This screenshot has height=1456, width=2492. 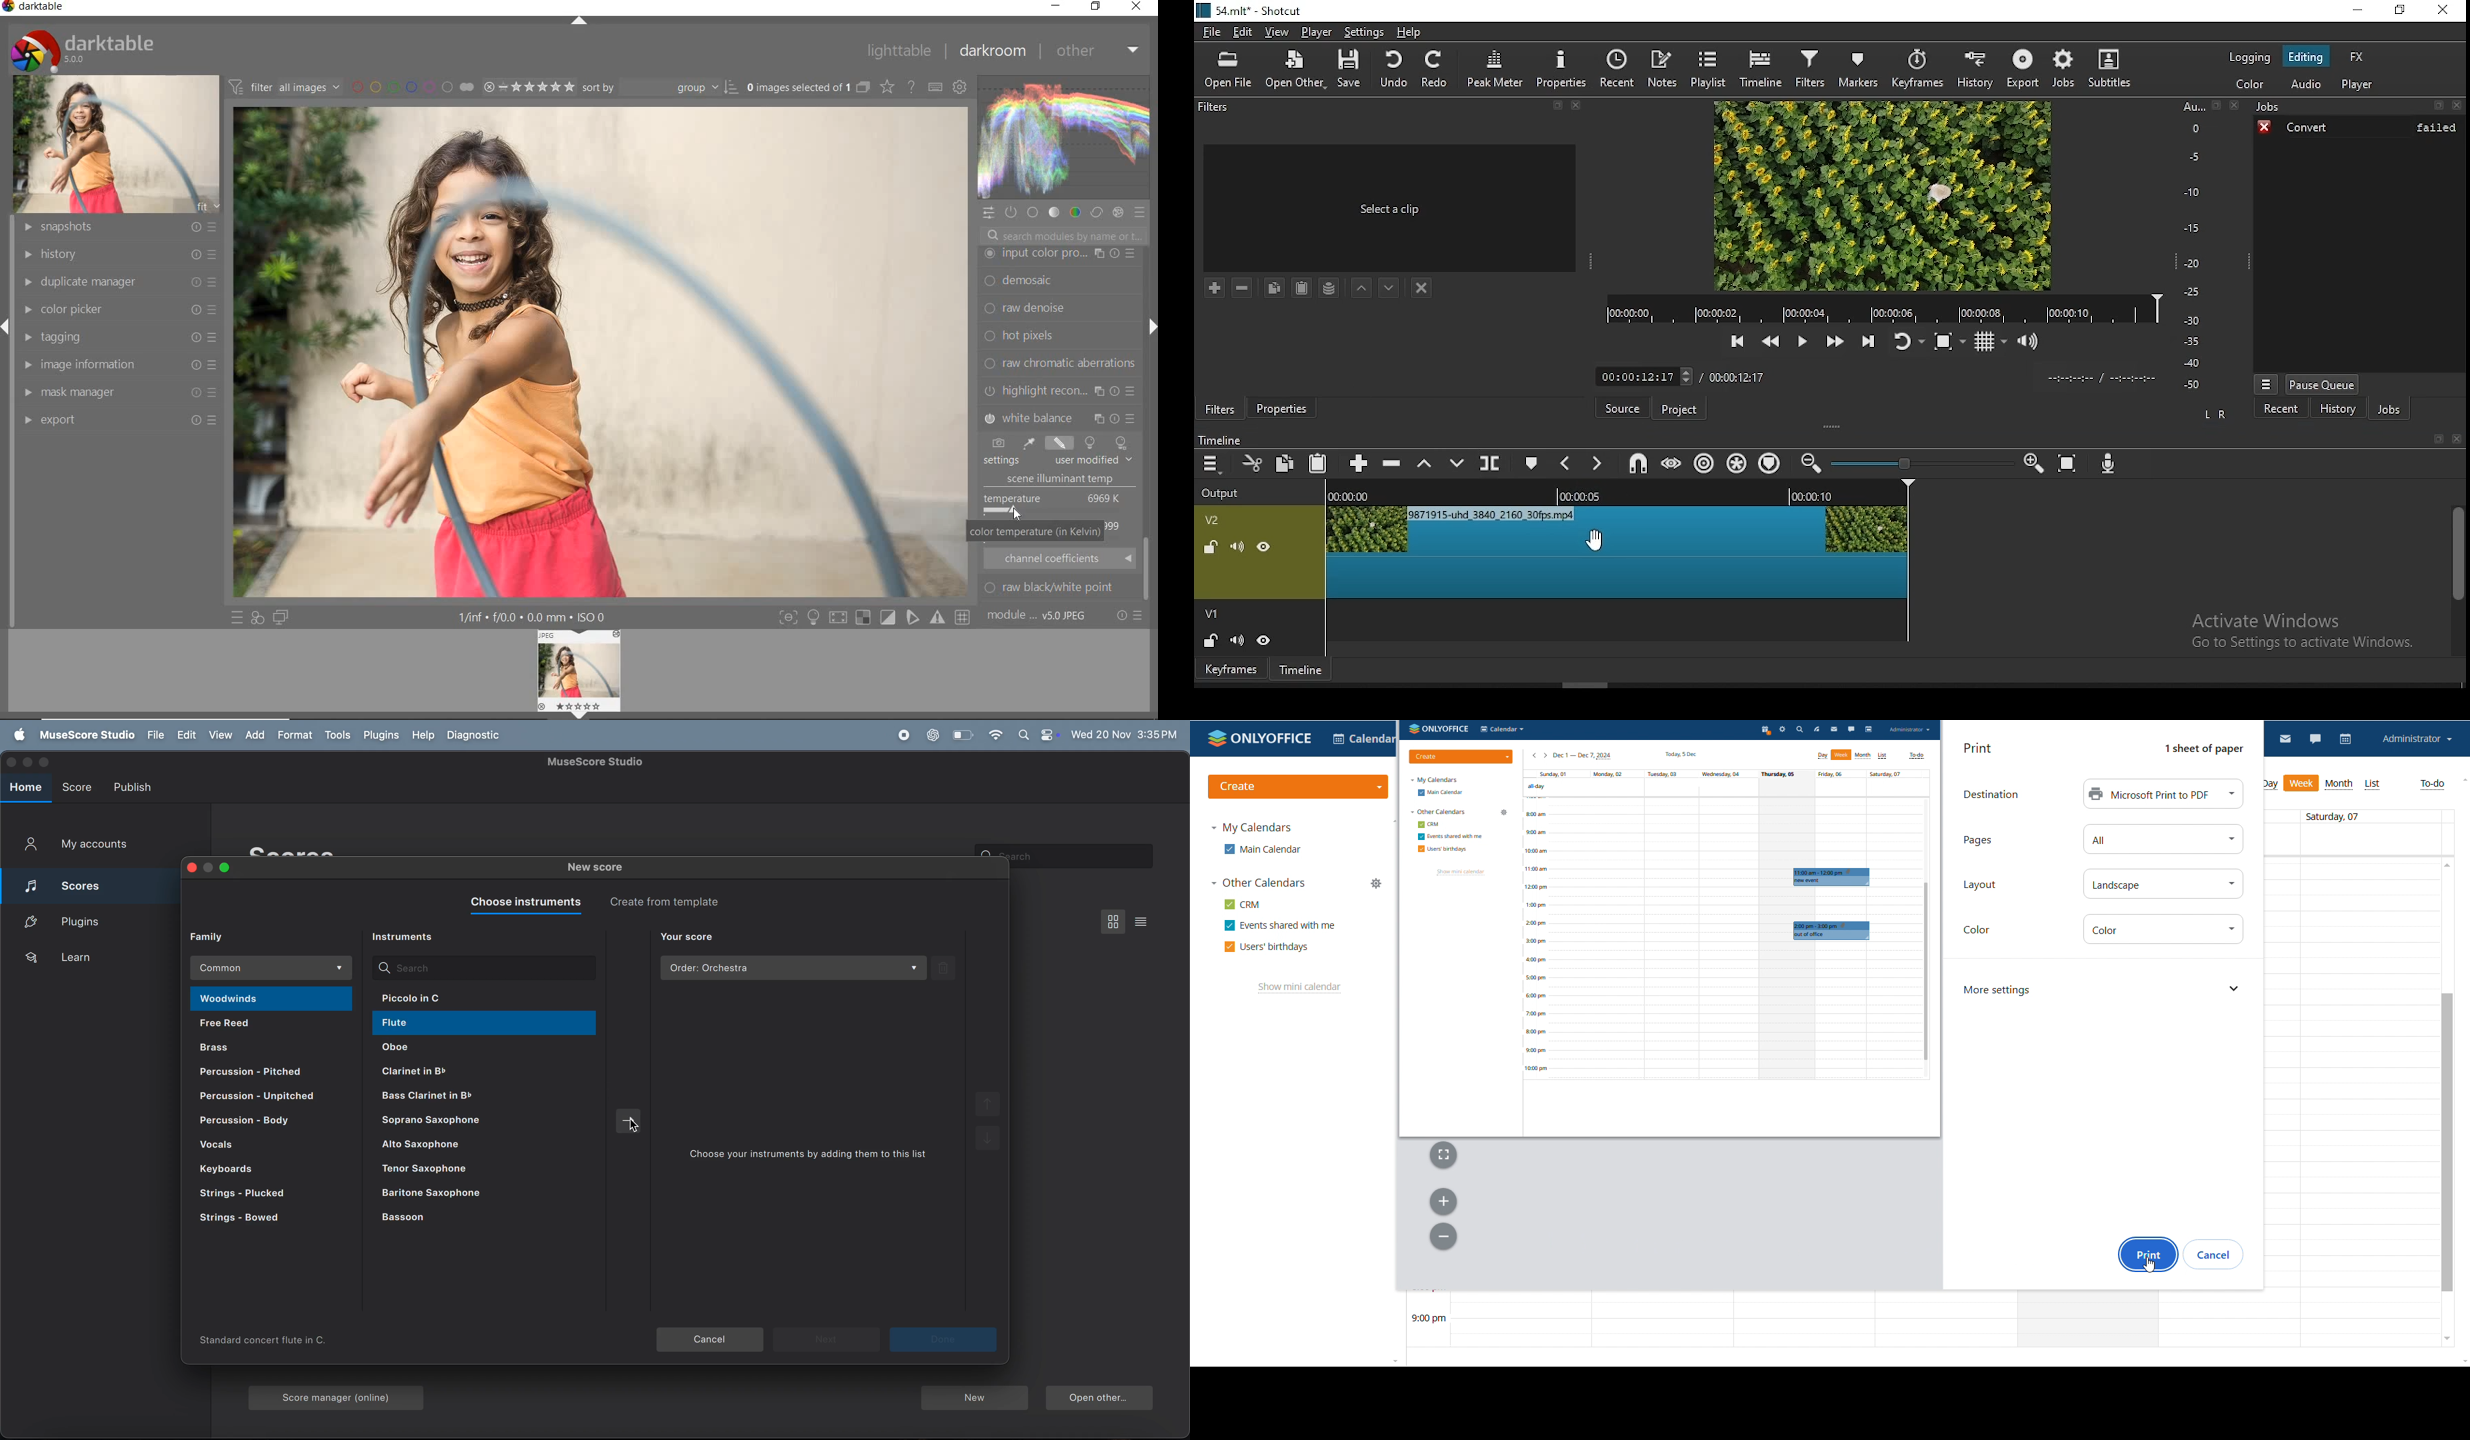 What do you see at coordinates (1596, 464) in the screenshot?
I see `next marker` at bounding box center [1596, 464].